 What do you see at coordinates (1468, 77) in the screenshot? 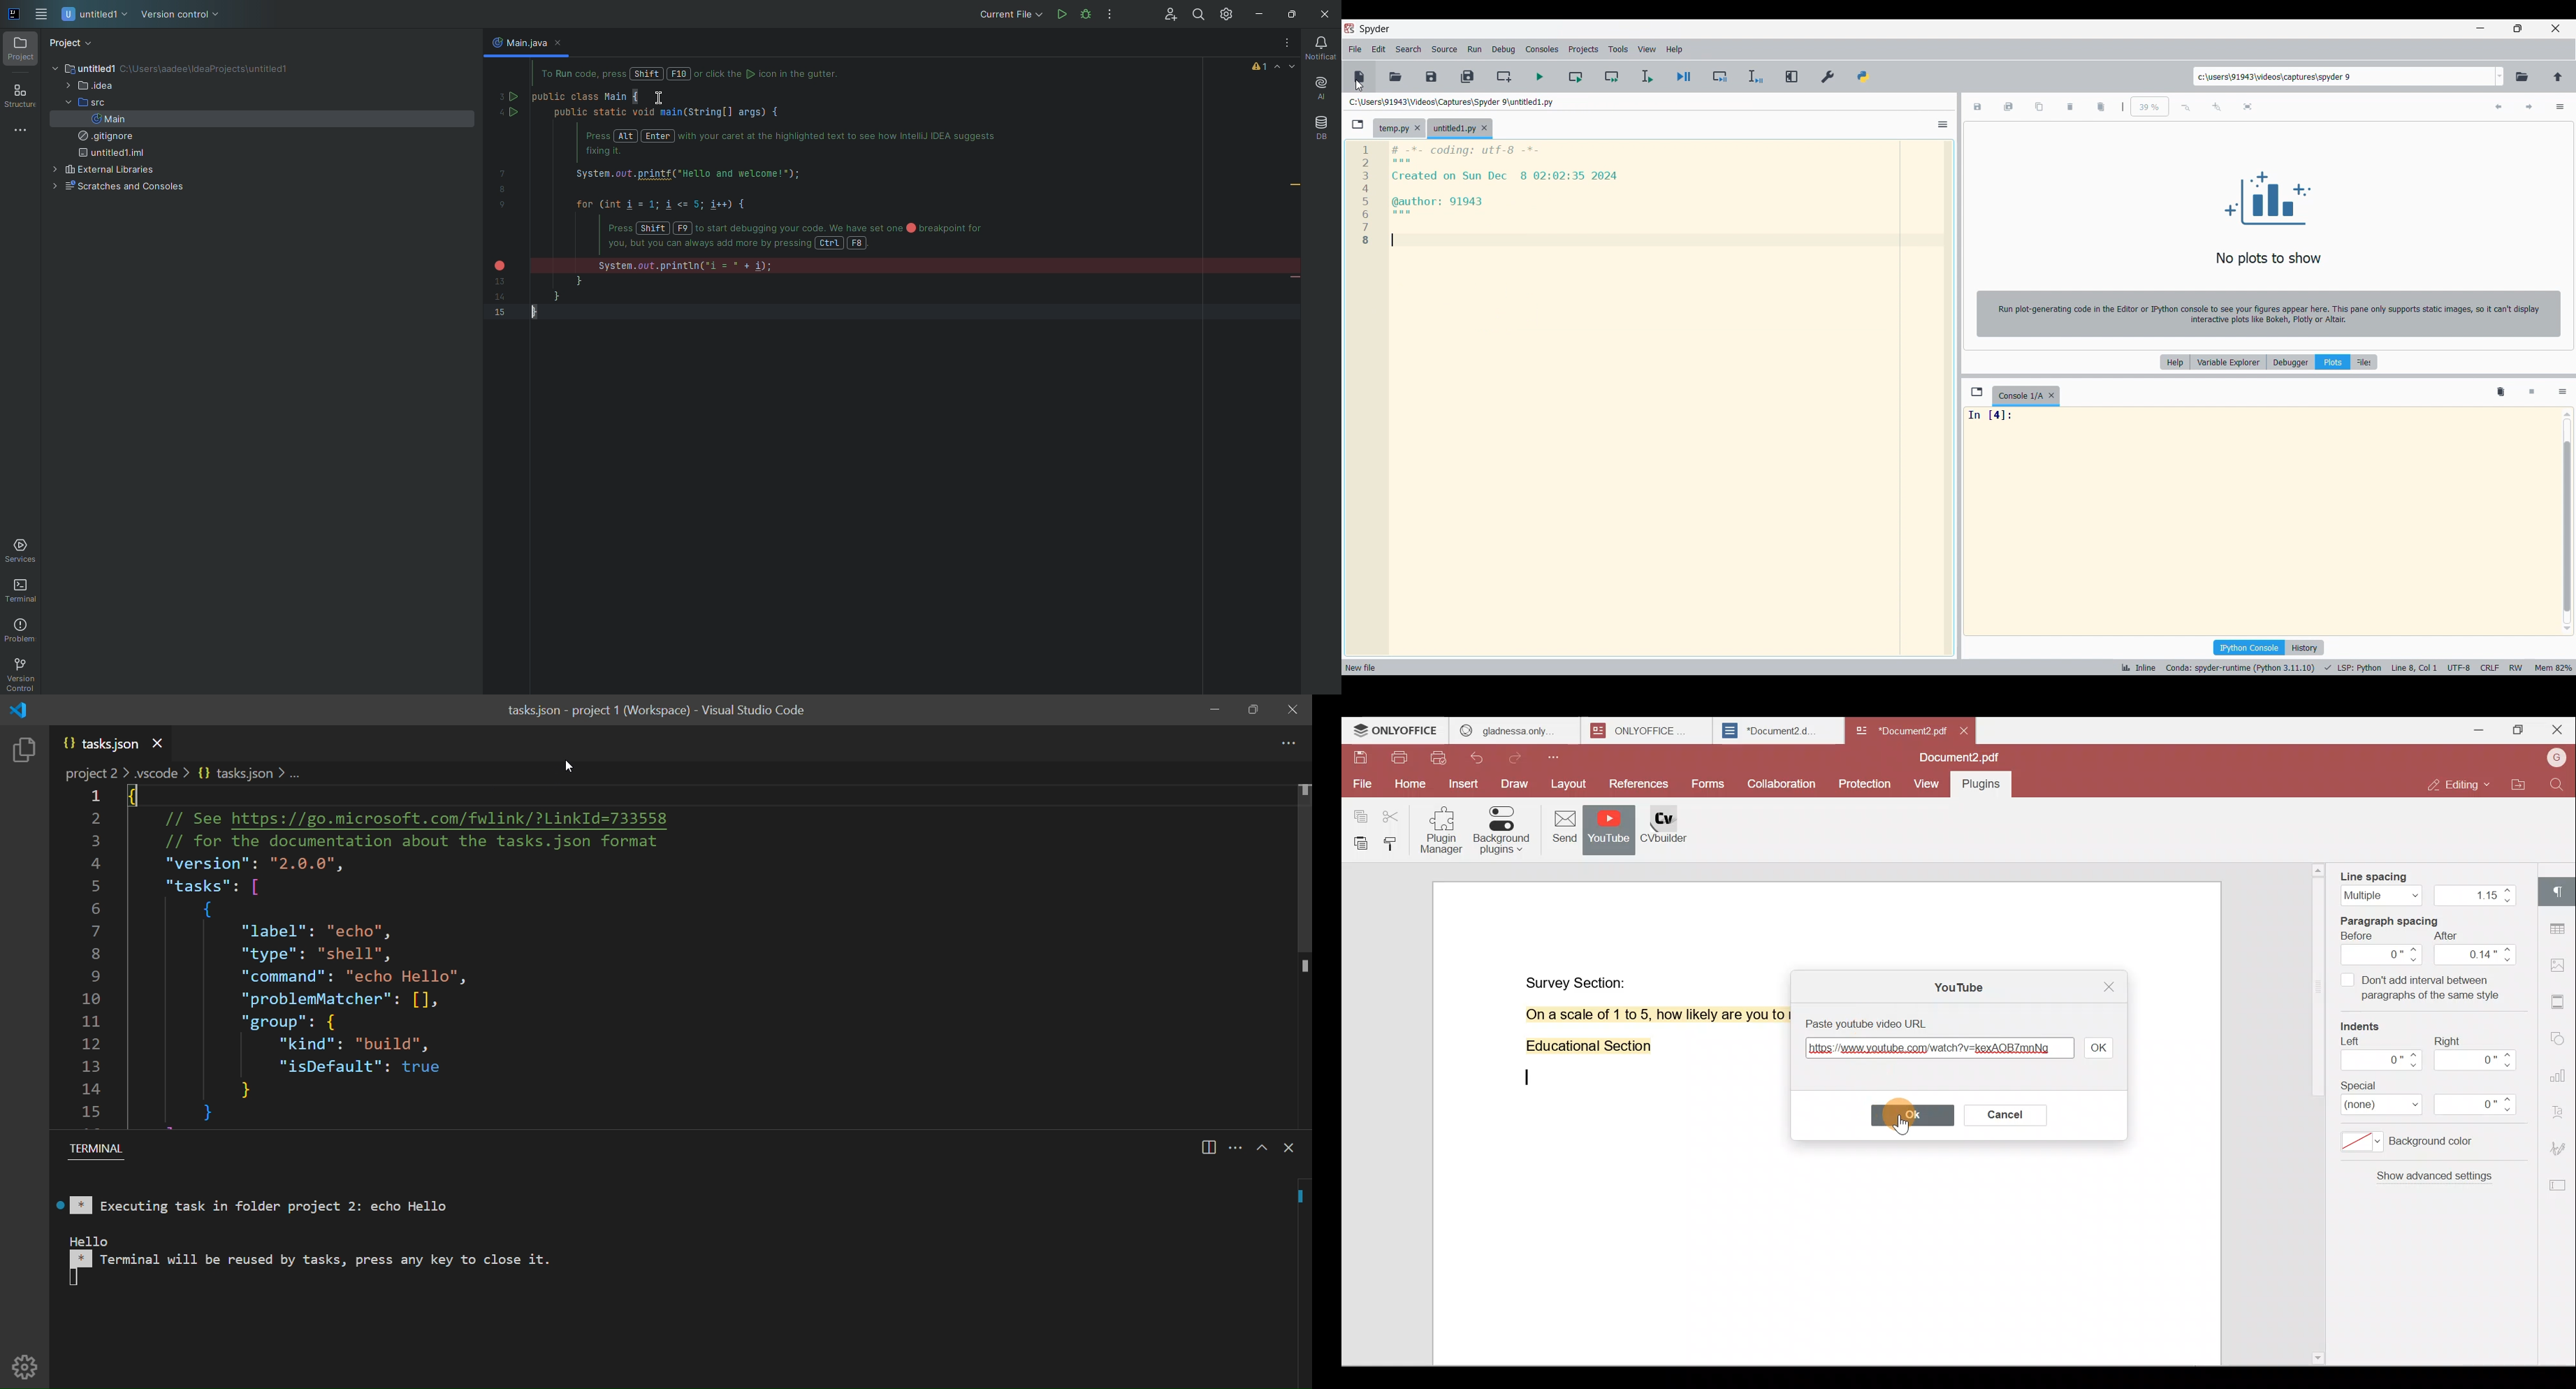
I see `Save all` at bounding box center [1468, 77].